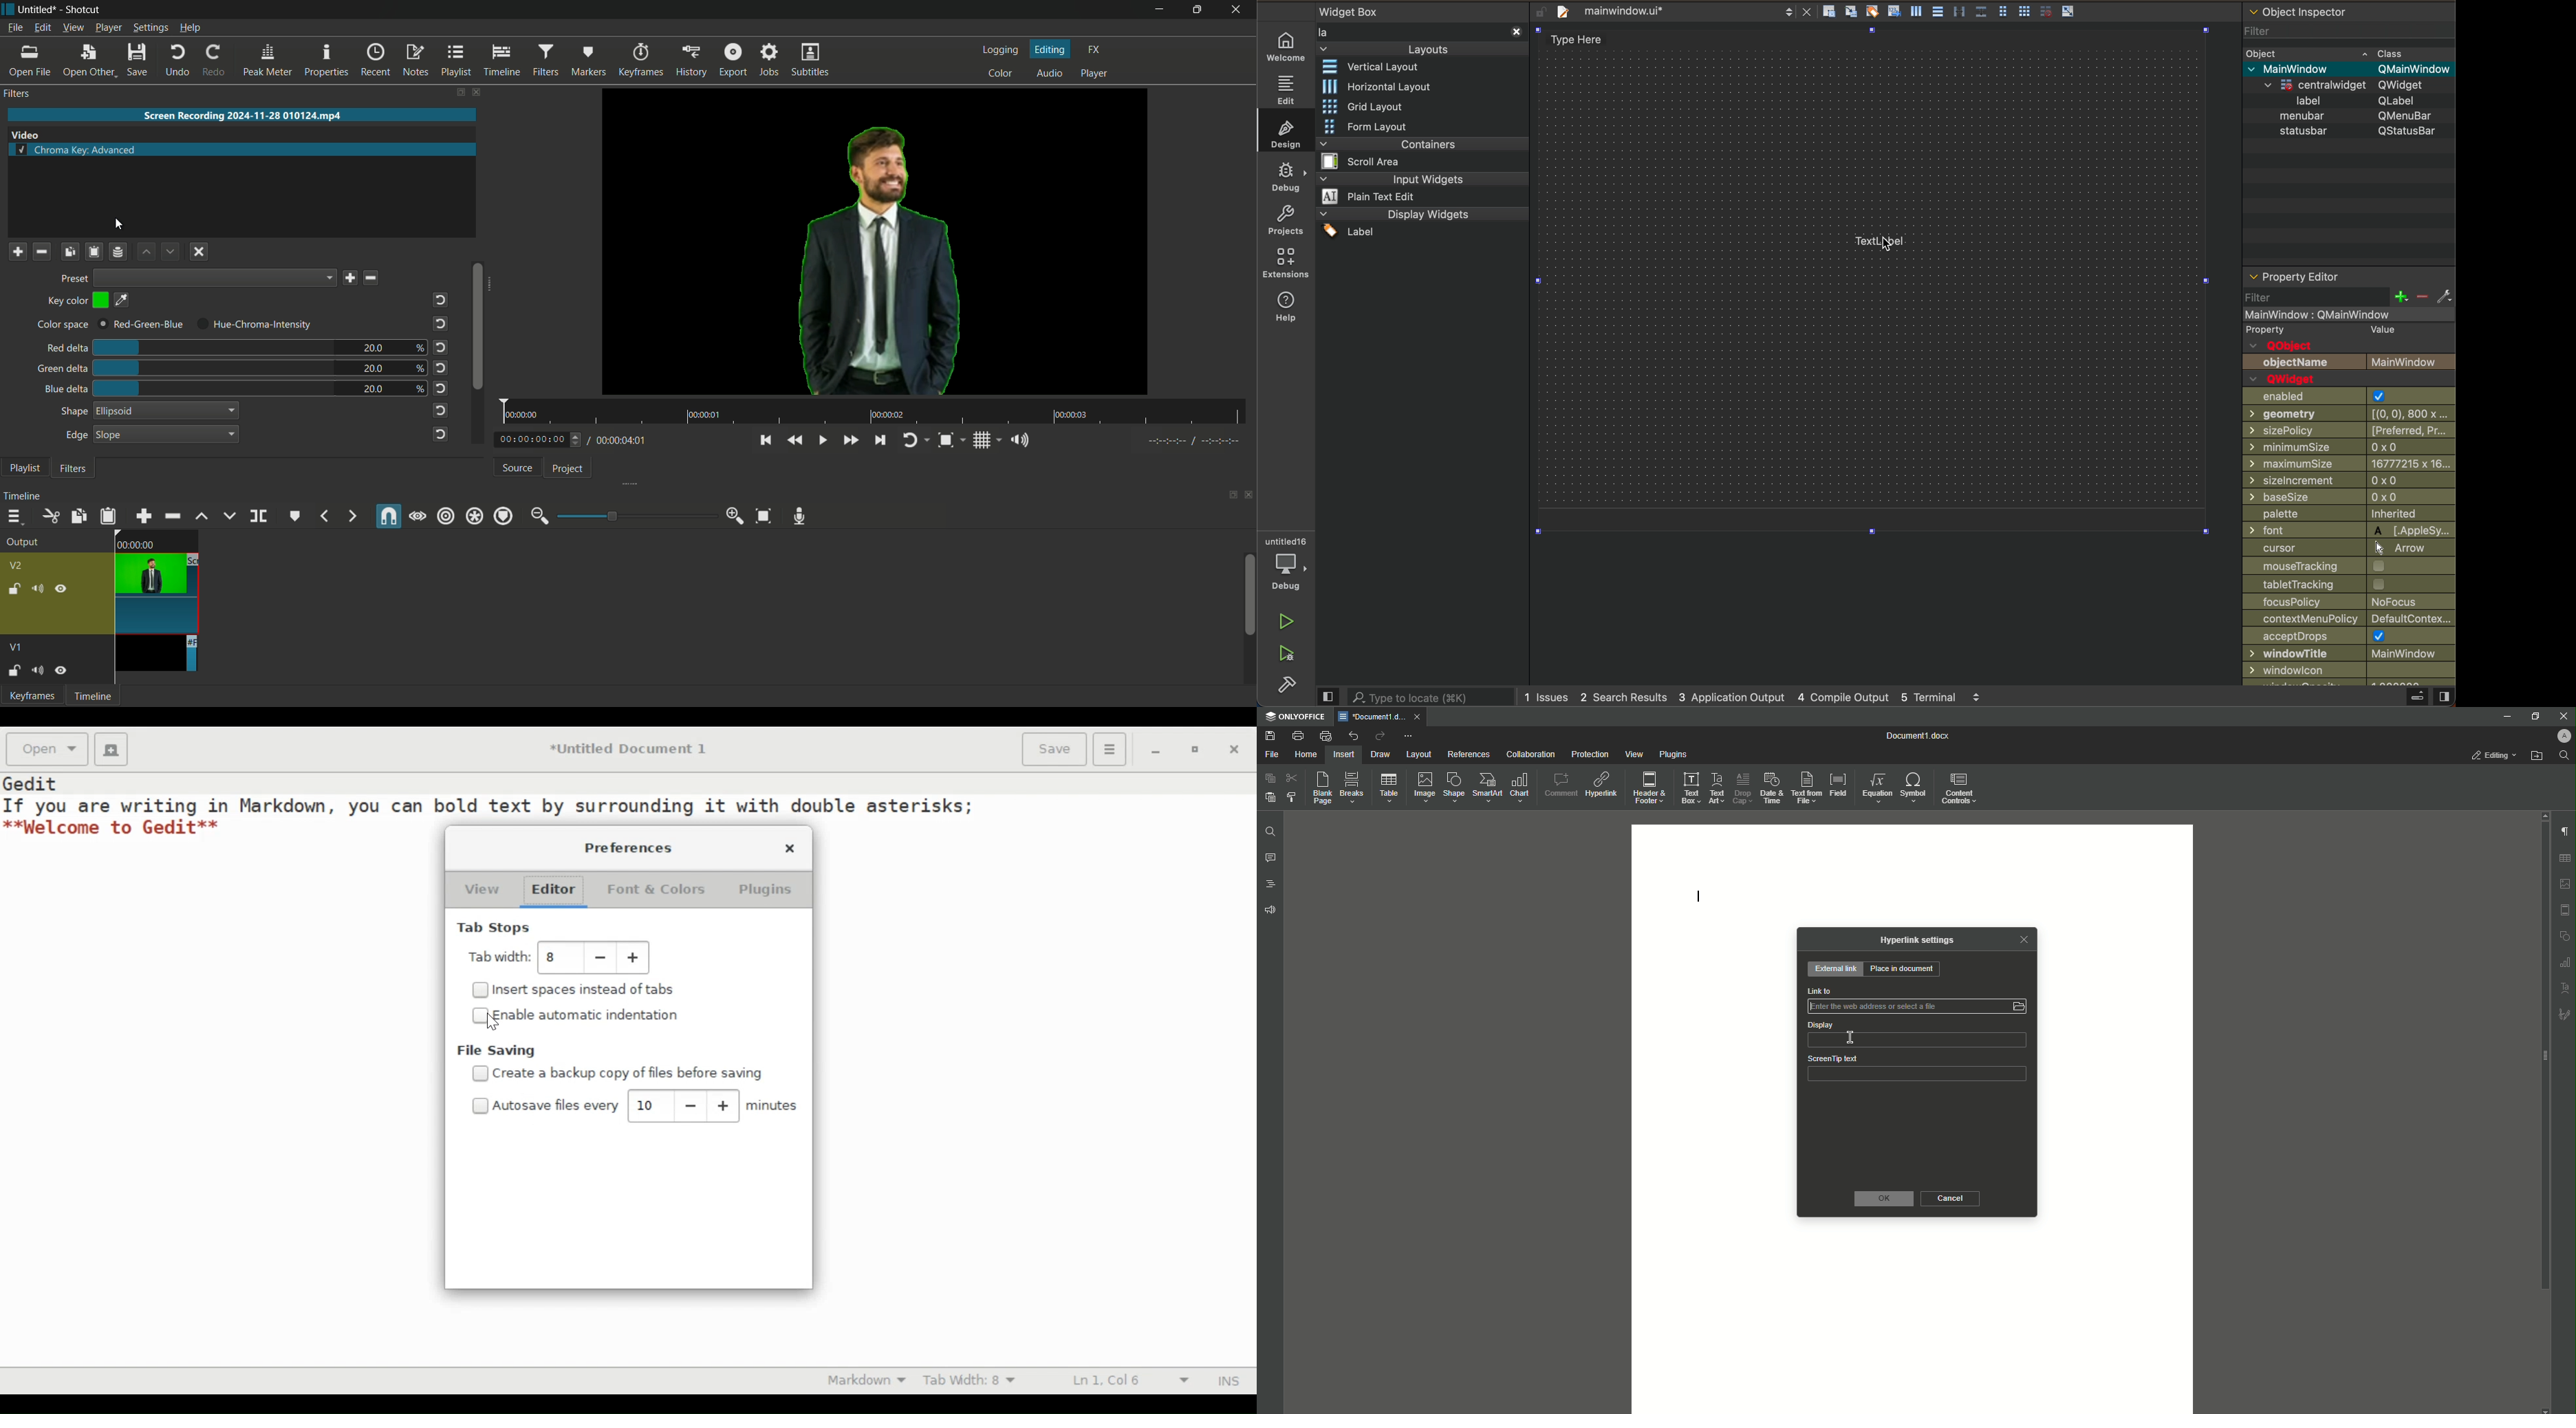 Image resolution: width=2576 pixels, height=1428 pixels. What do you see at coordinates (174, 517) in the screenshot?
I see `ripple delete` at bounding box center [174, 517].